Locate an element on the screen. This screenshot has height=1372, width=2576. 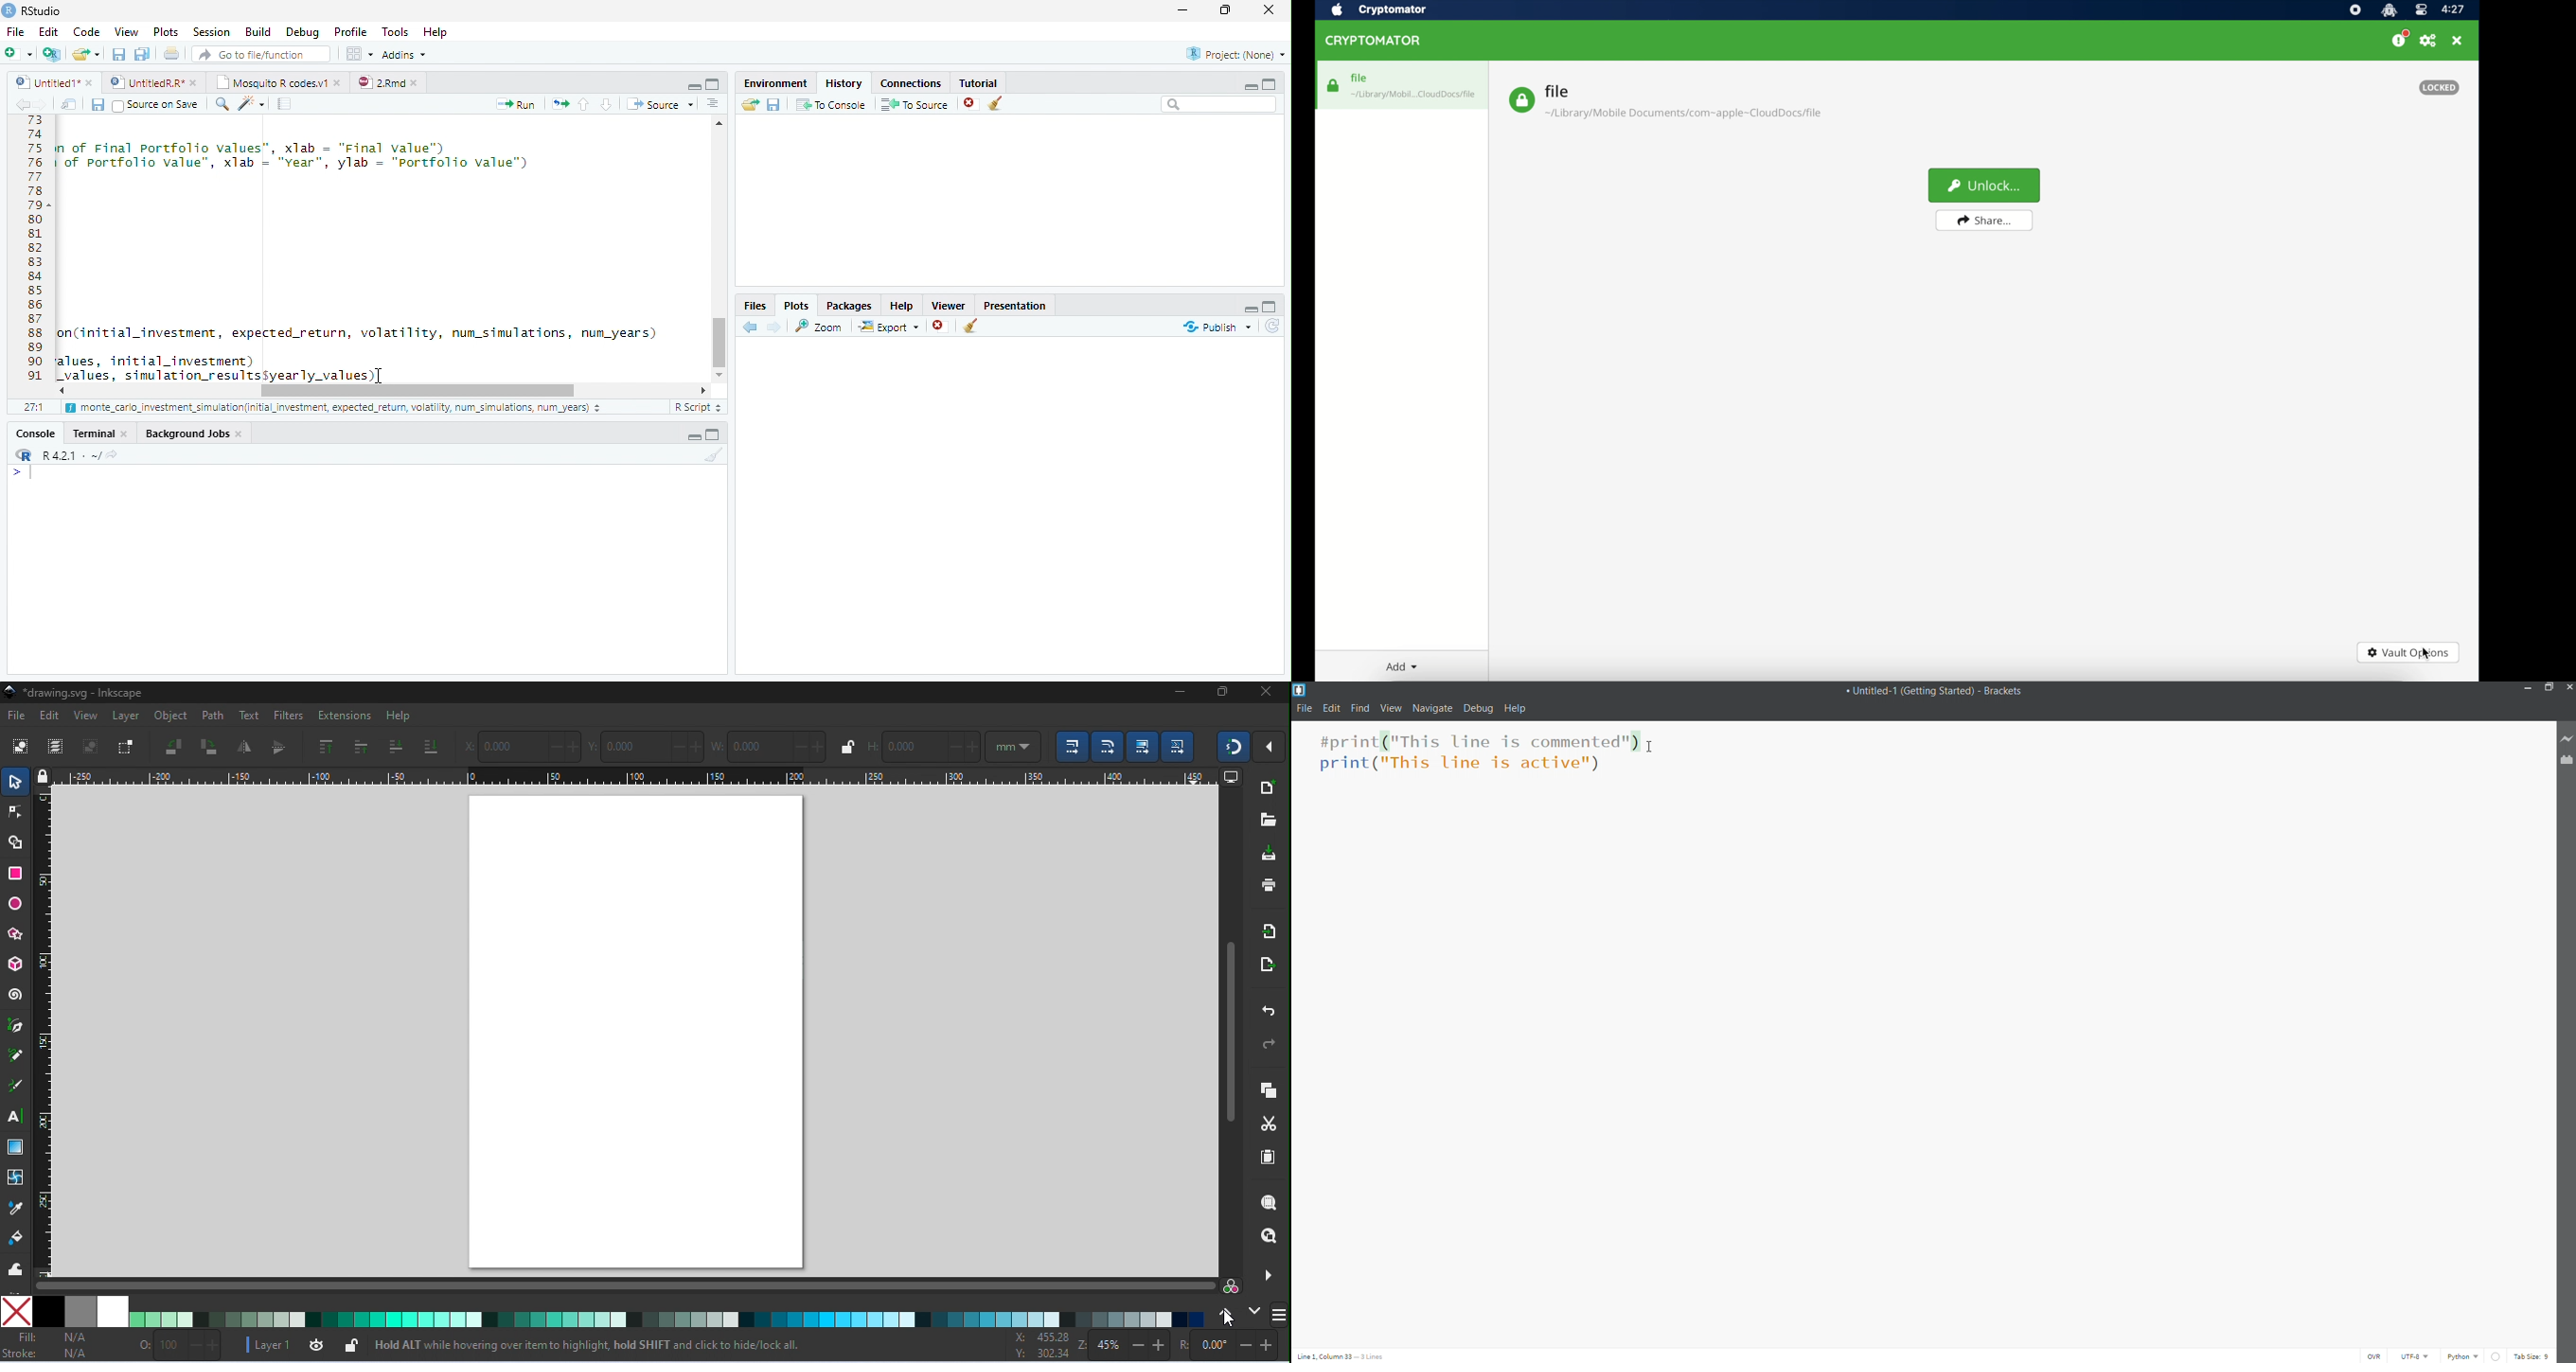
Open in new window is located at coordinates (69, 104).